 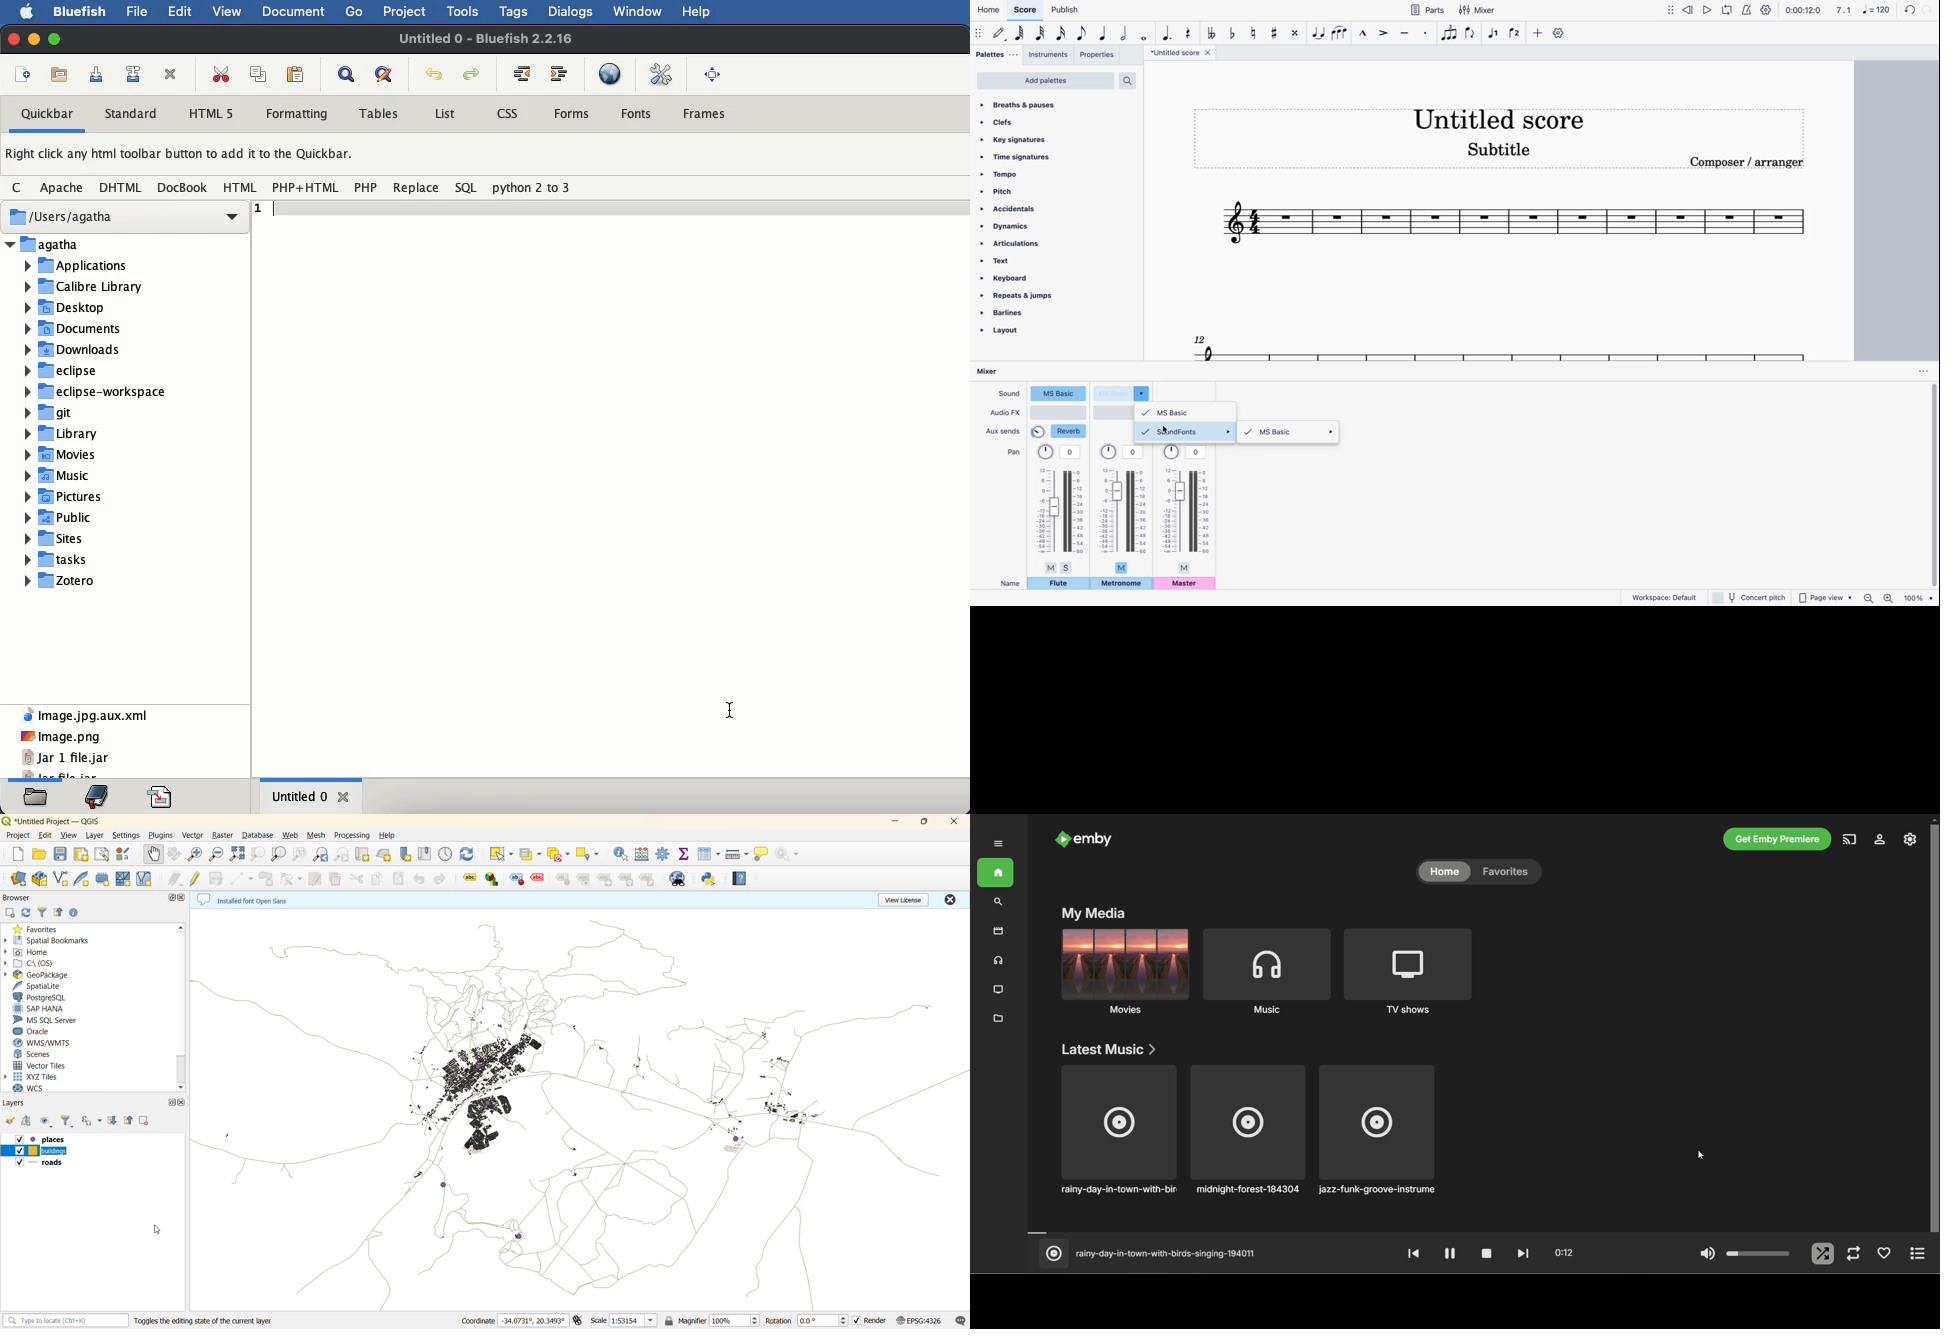 I want to click on add palettes, so click(x=1045, y=81).